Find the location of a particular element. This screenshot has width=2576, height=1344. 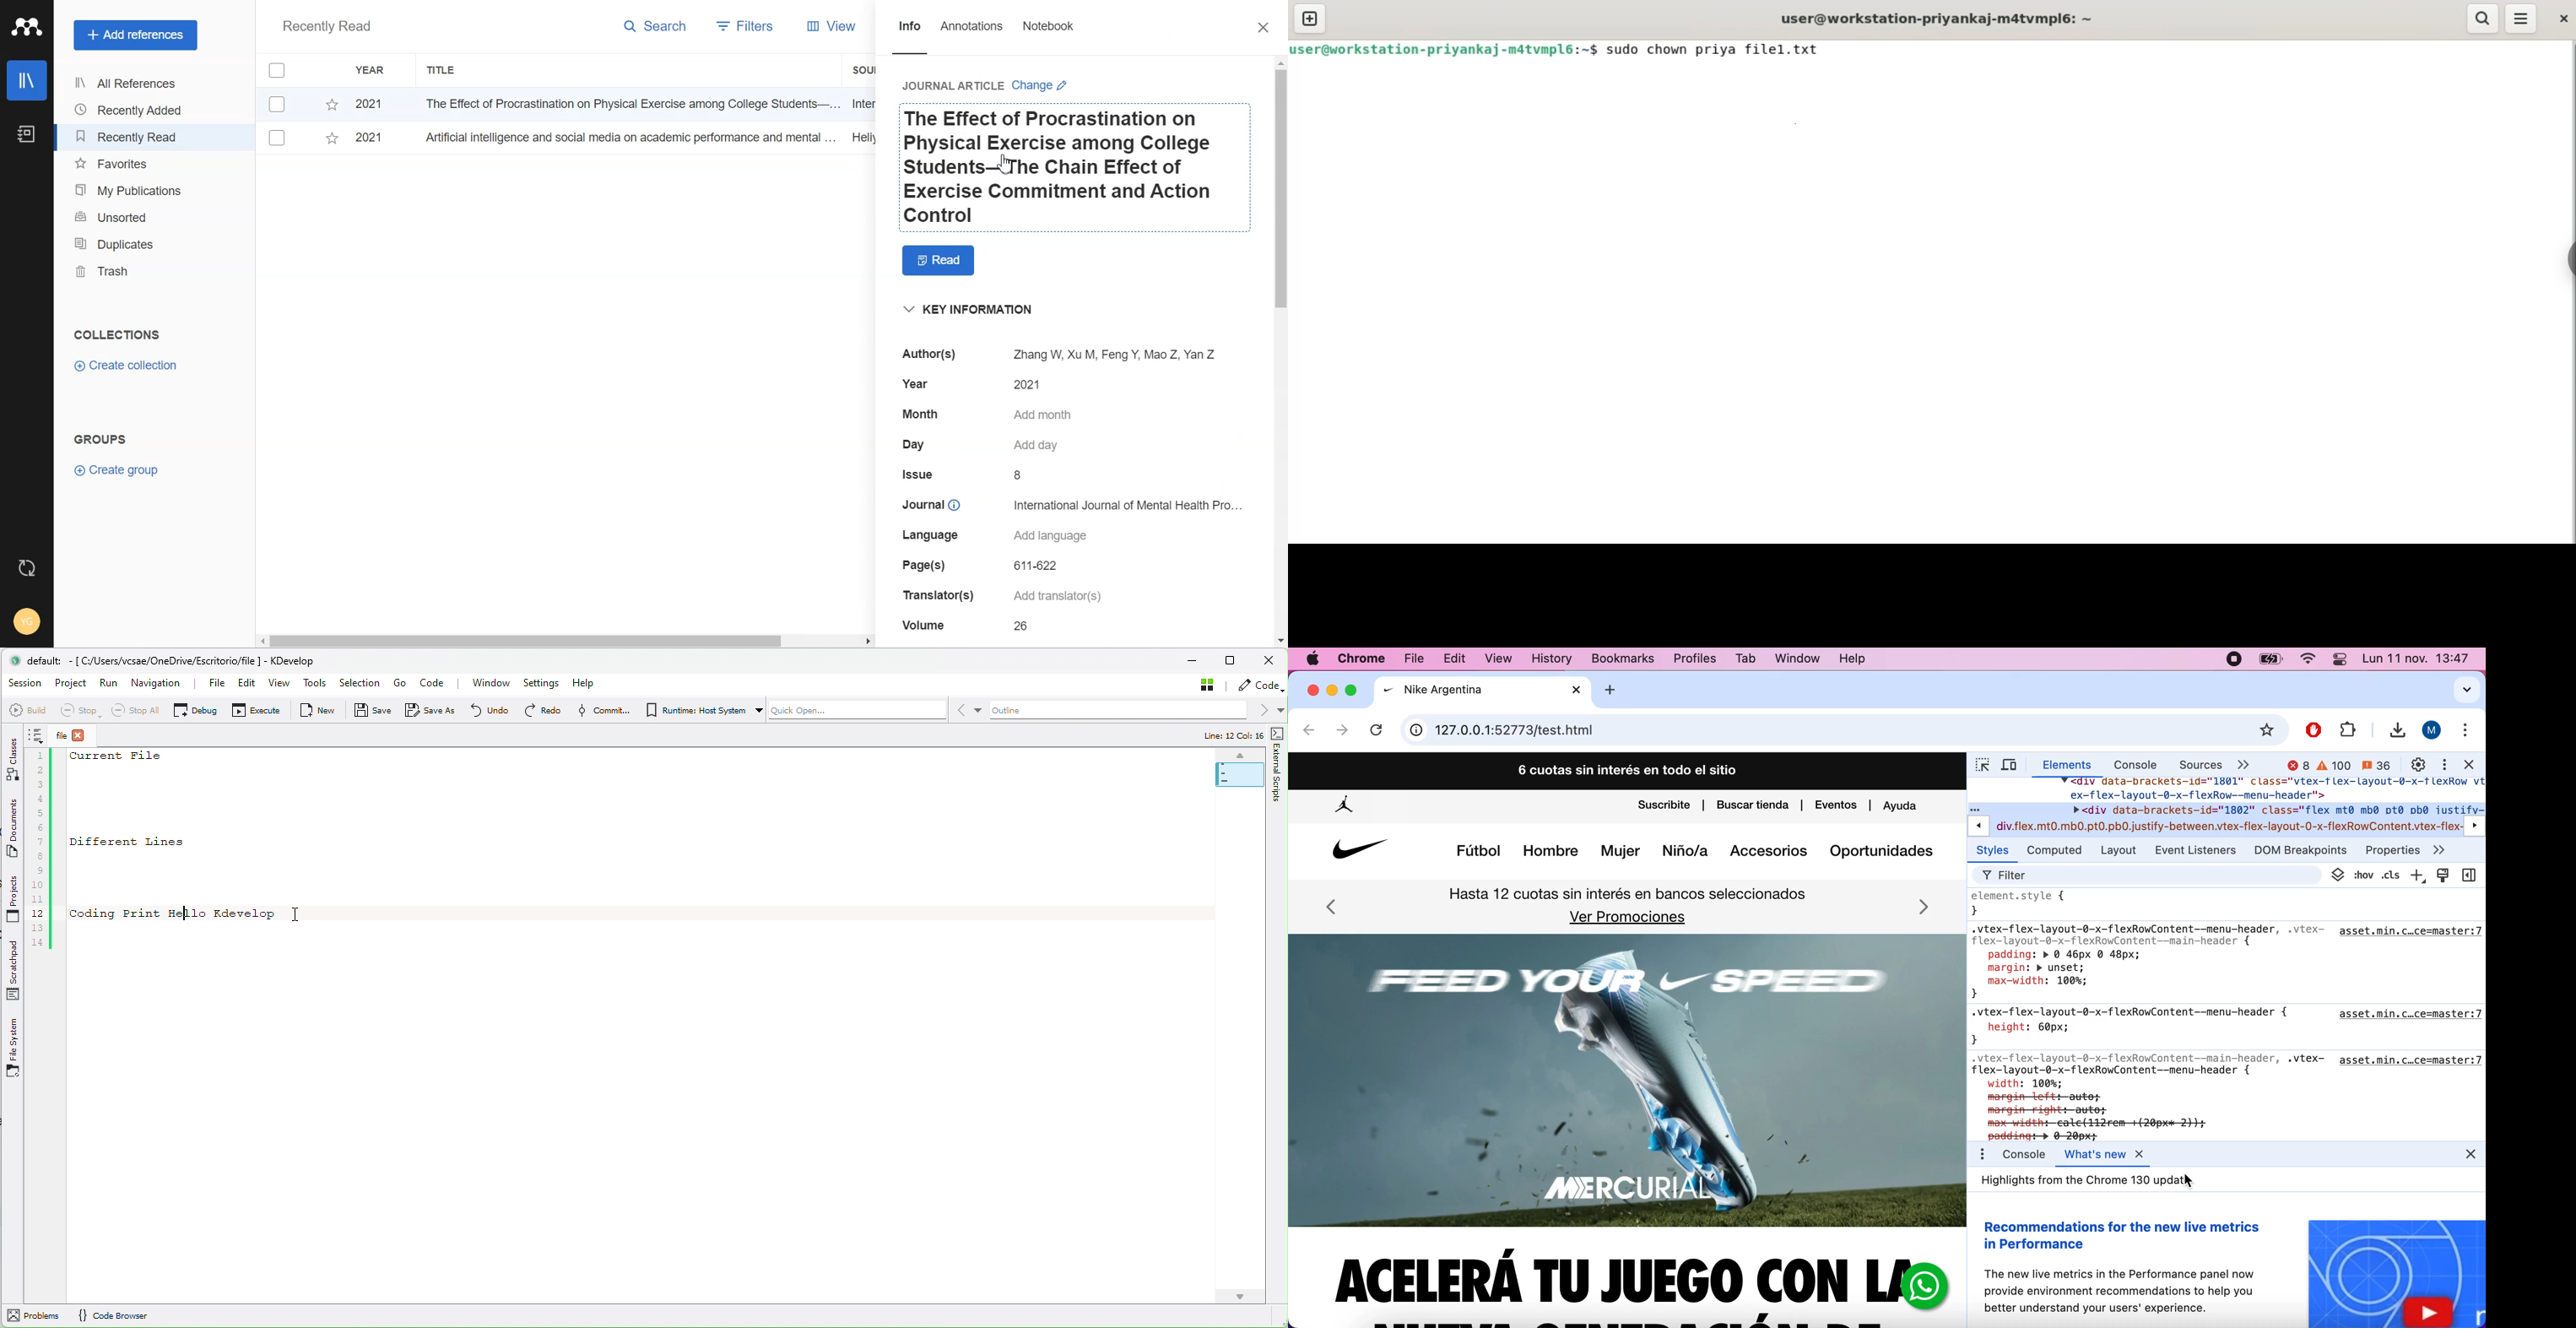

wifi is located at coordinates (2307, 661).